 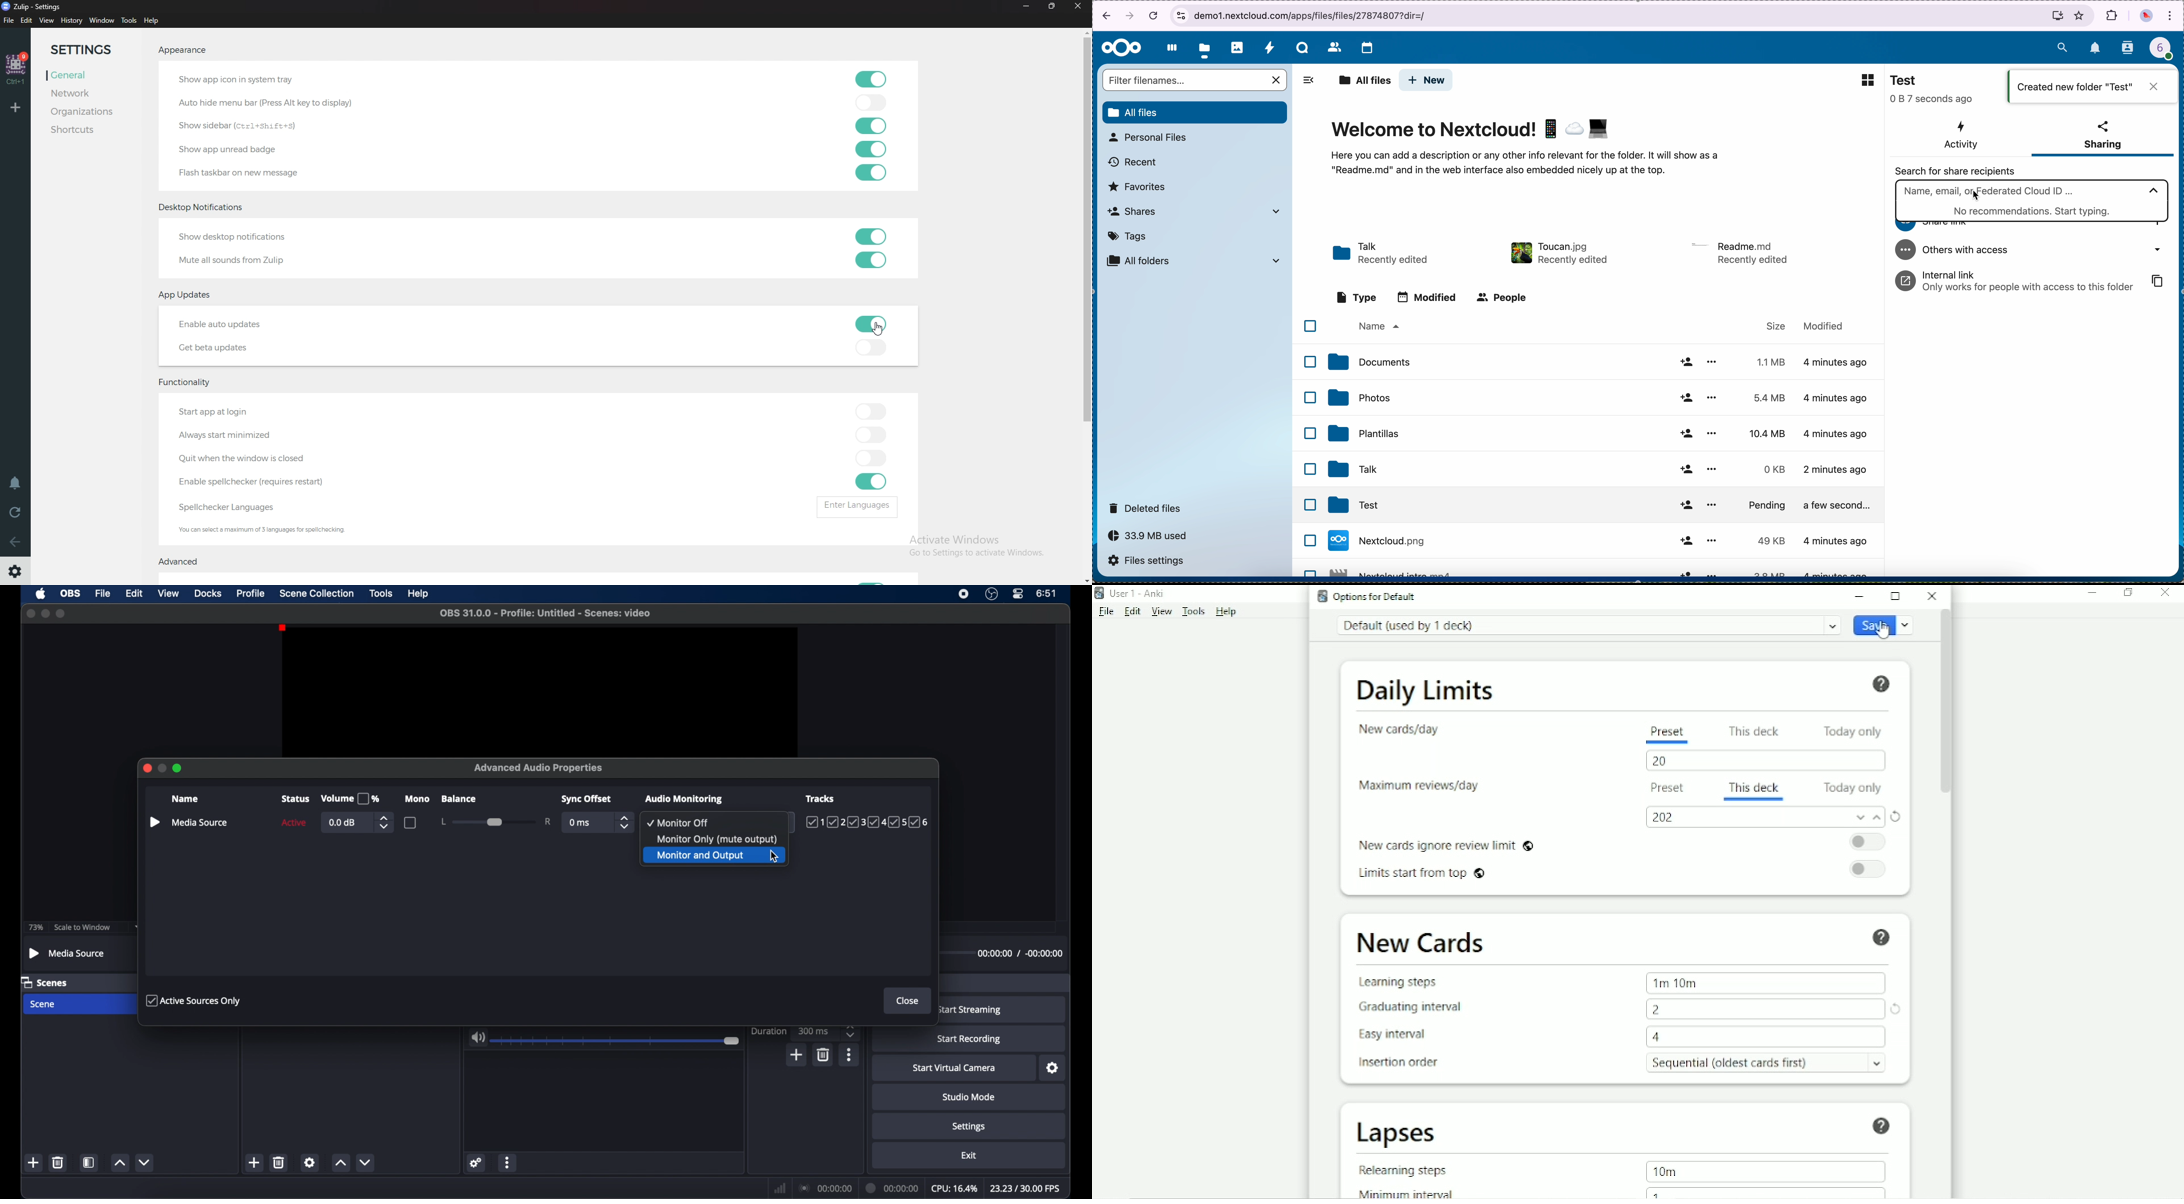 I want to click on 0.0db, so click(x=344, y=823).